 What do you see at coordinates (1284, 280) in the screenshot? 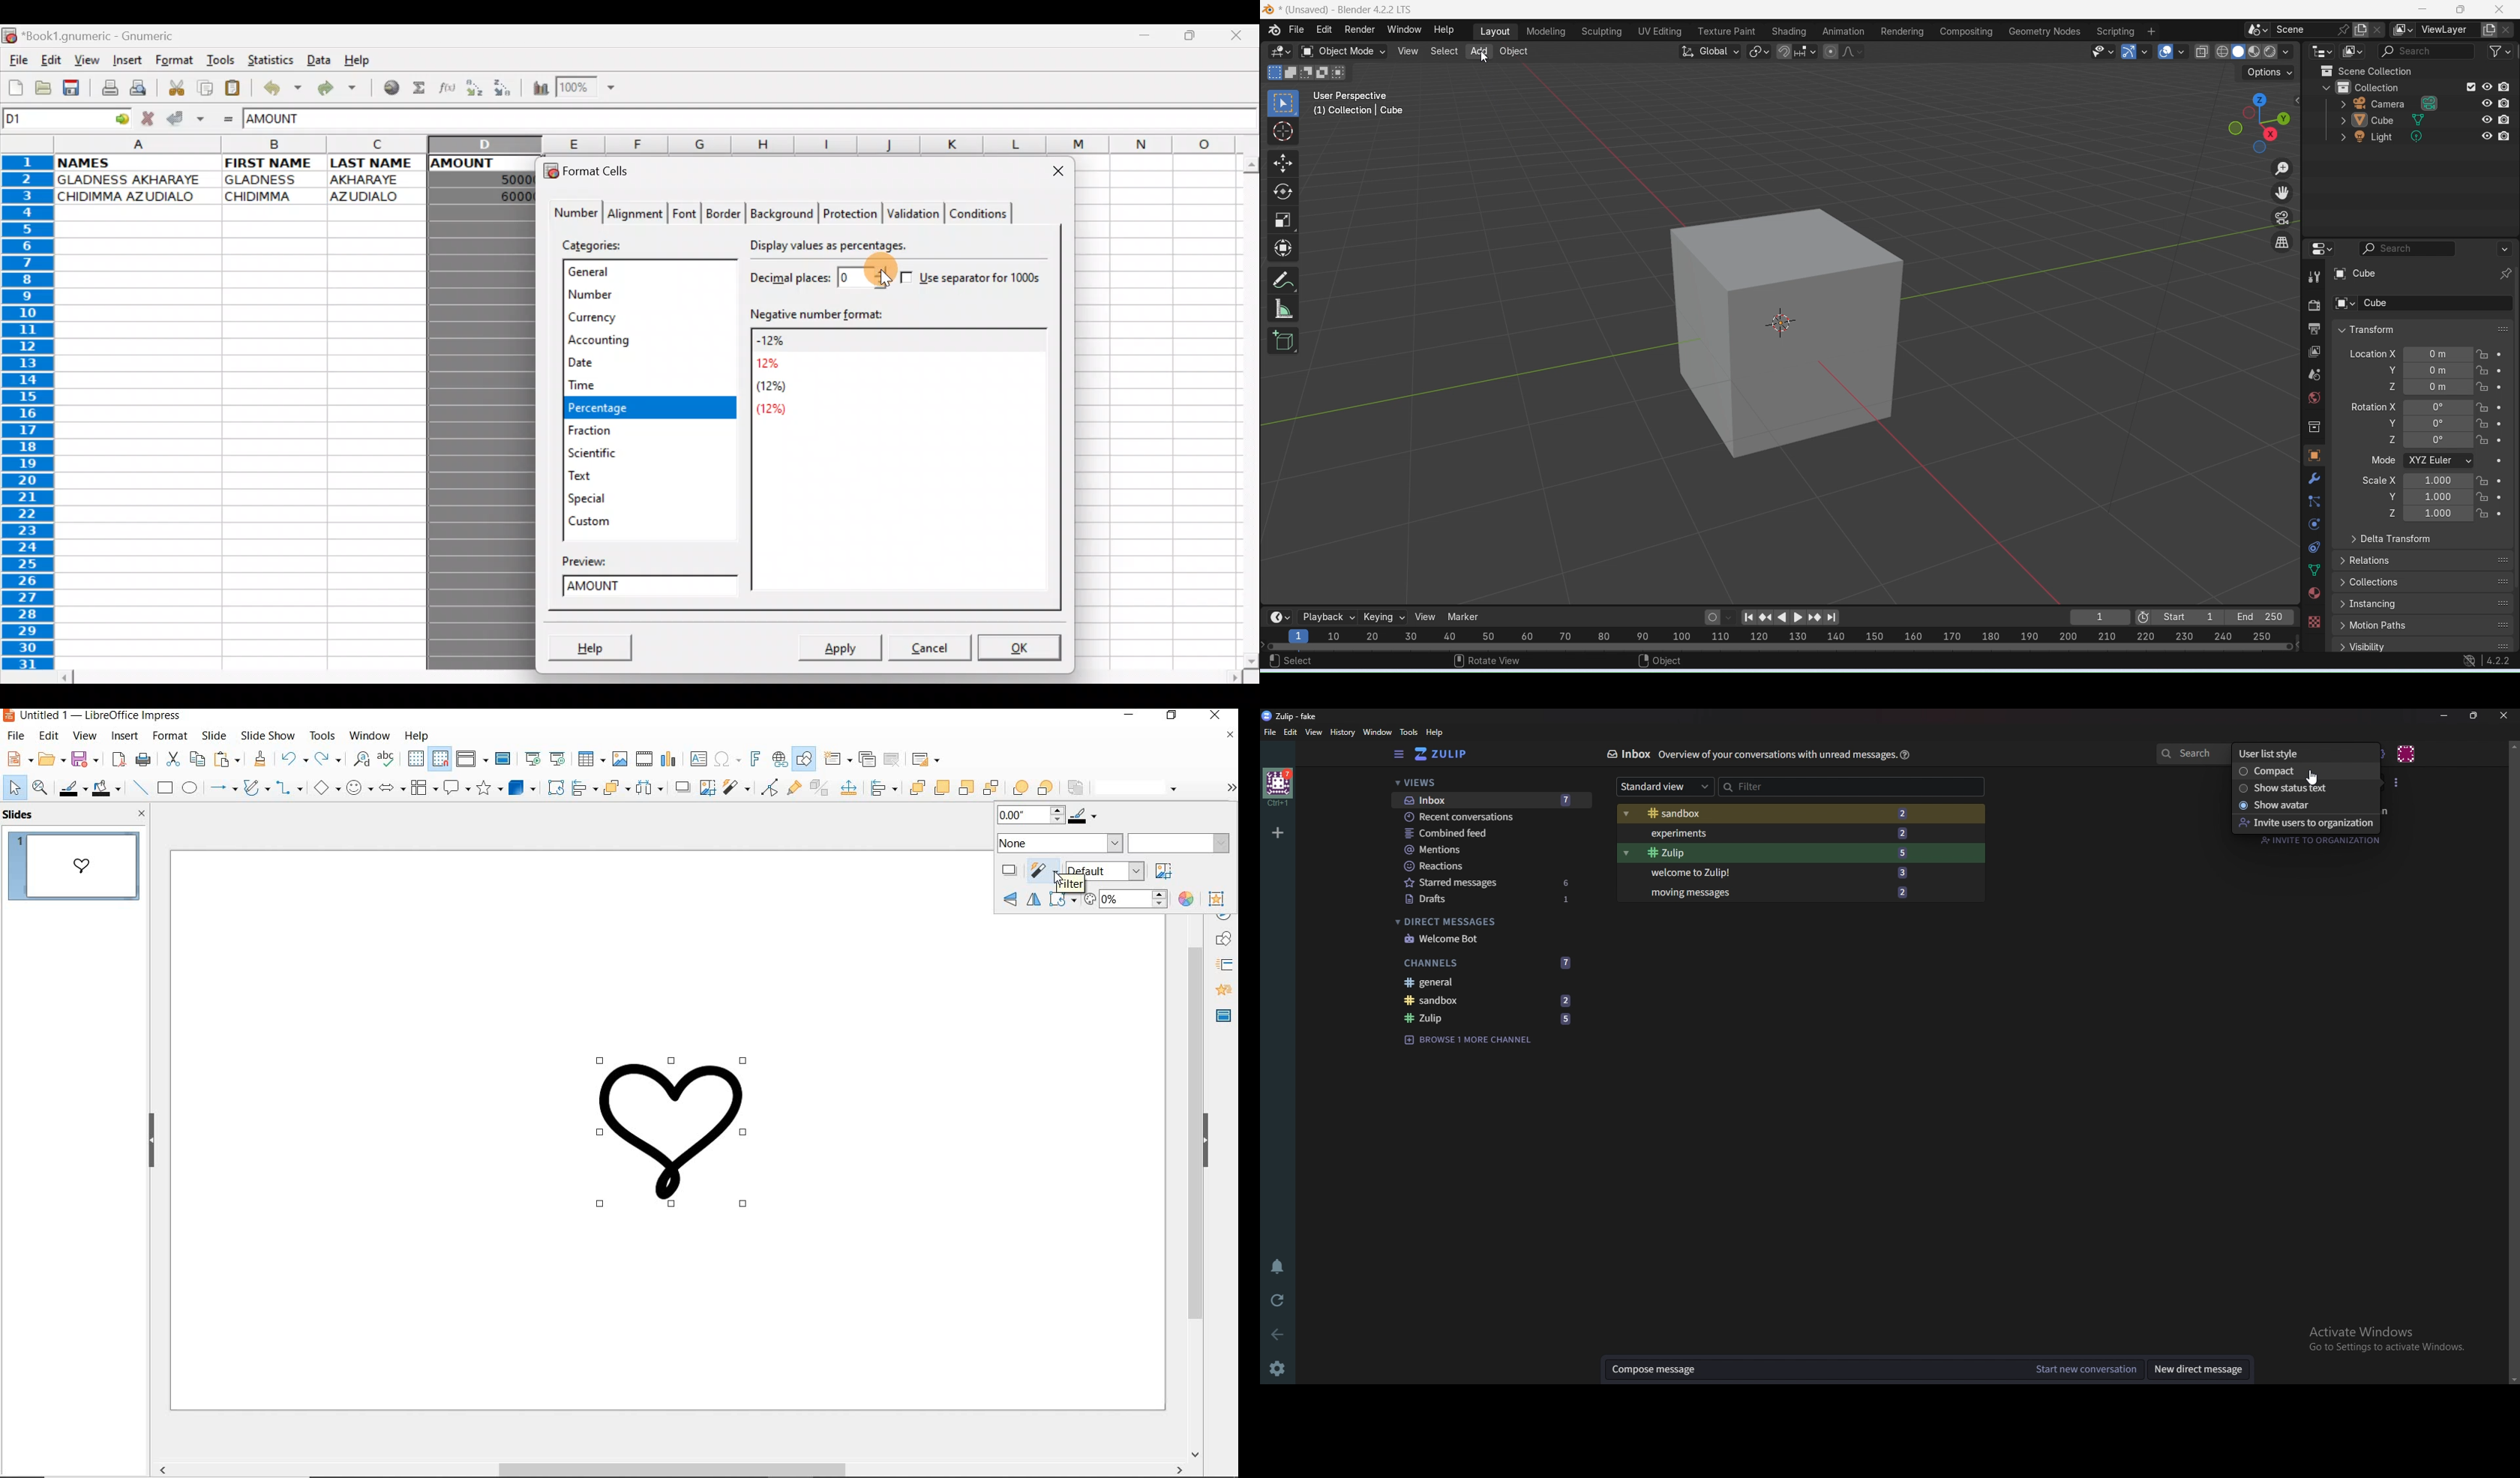
I see `Annotate` at bounding box center [1284, 280].